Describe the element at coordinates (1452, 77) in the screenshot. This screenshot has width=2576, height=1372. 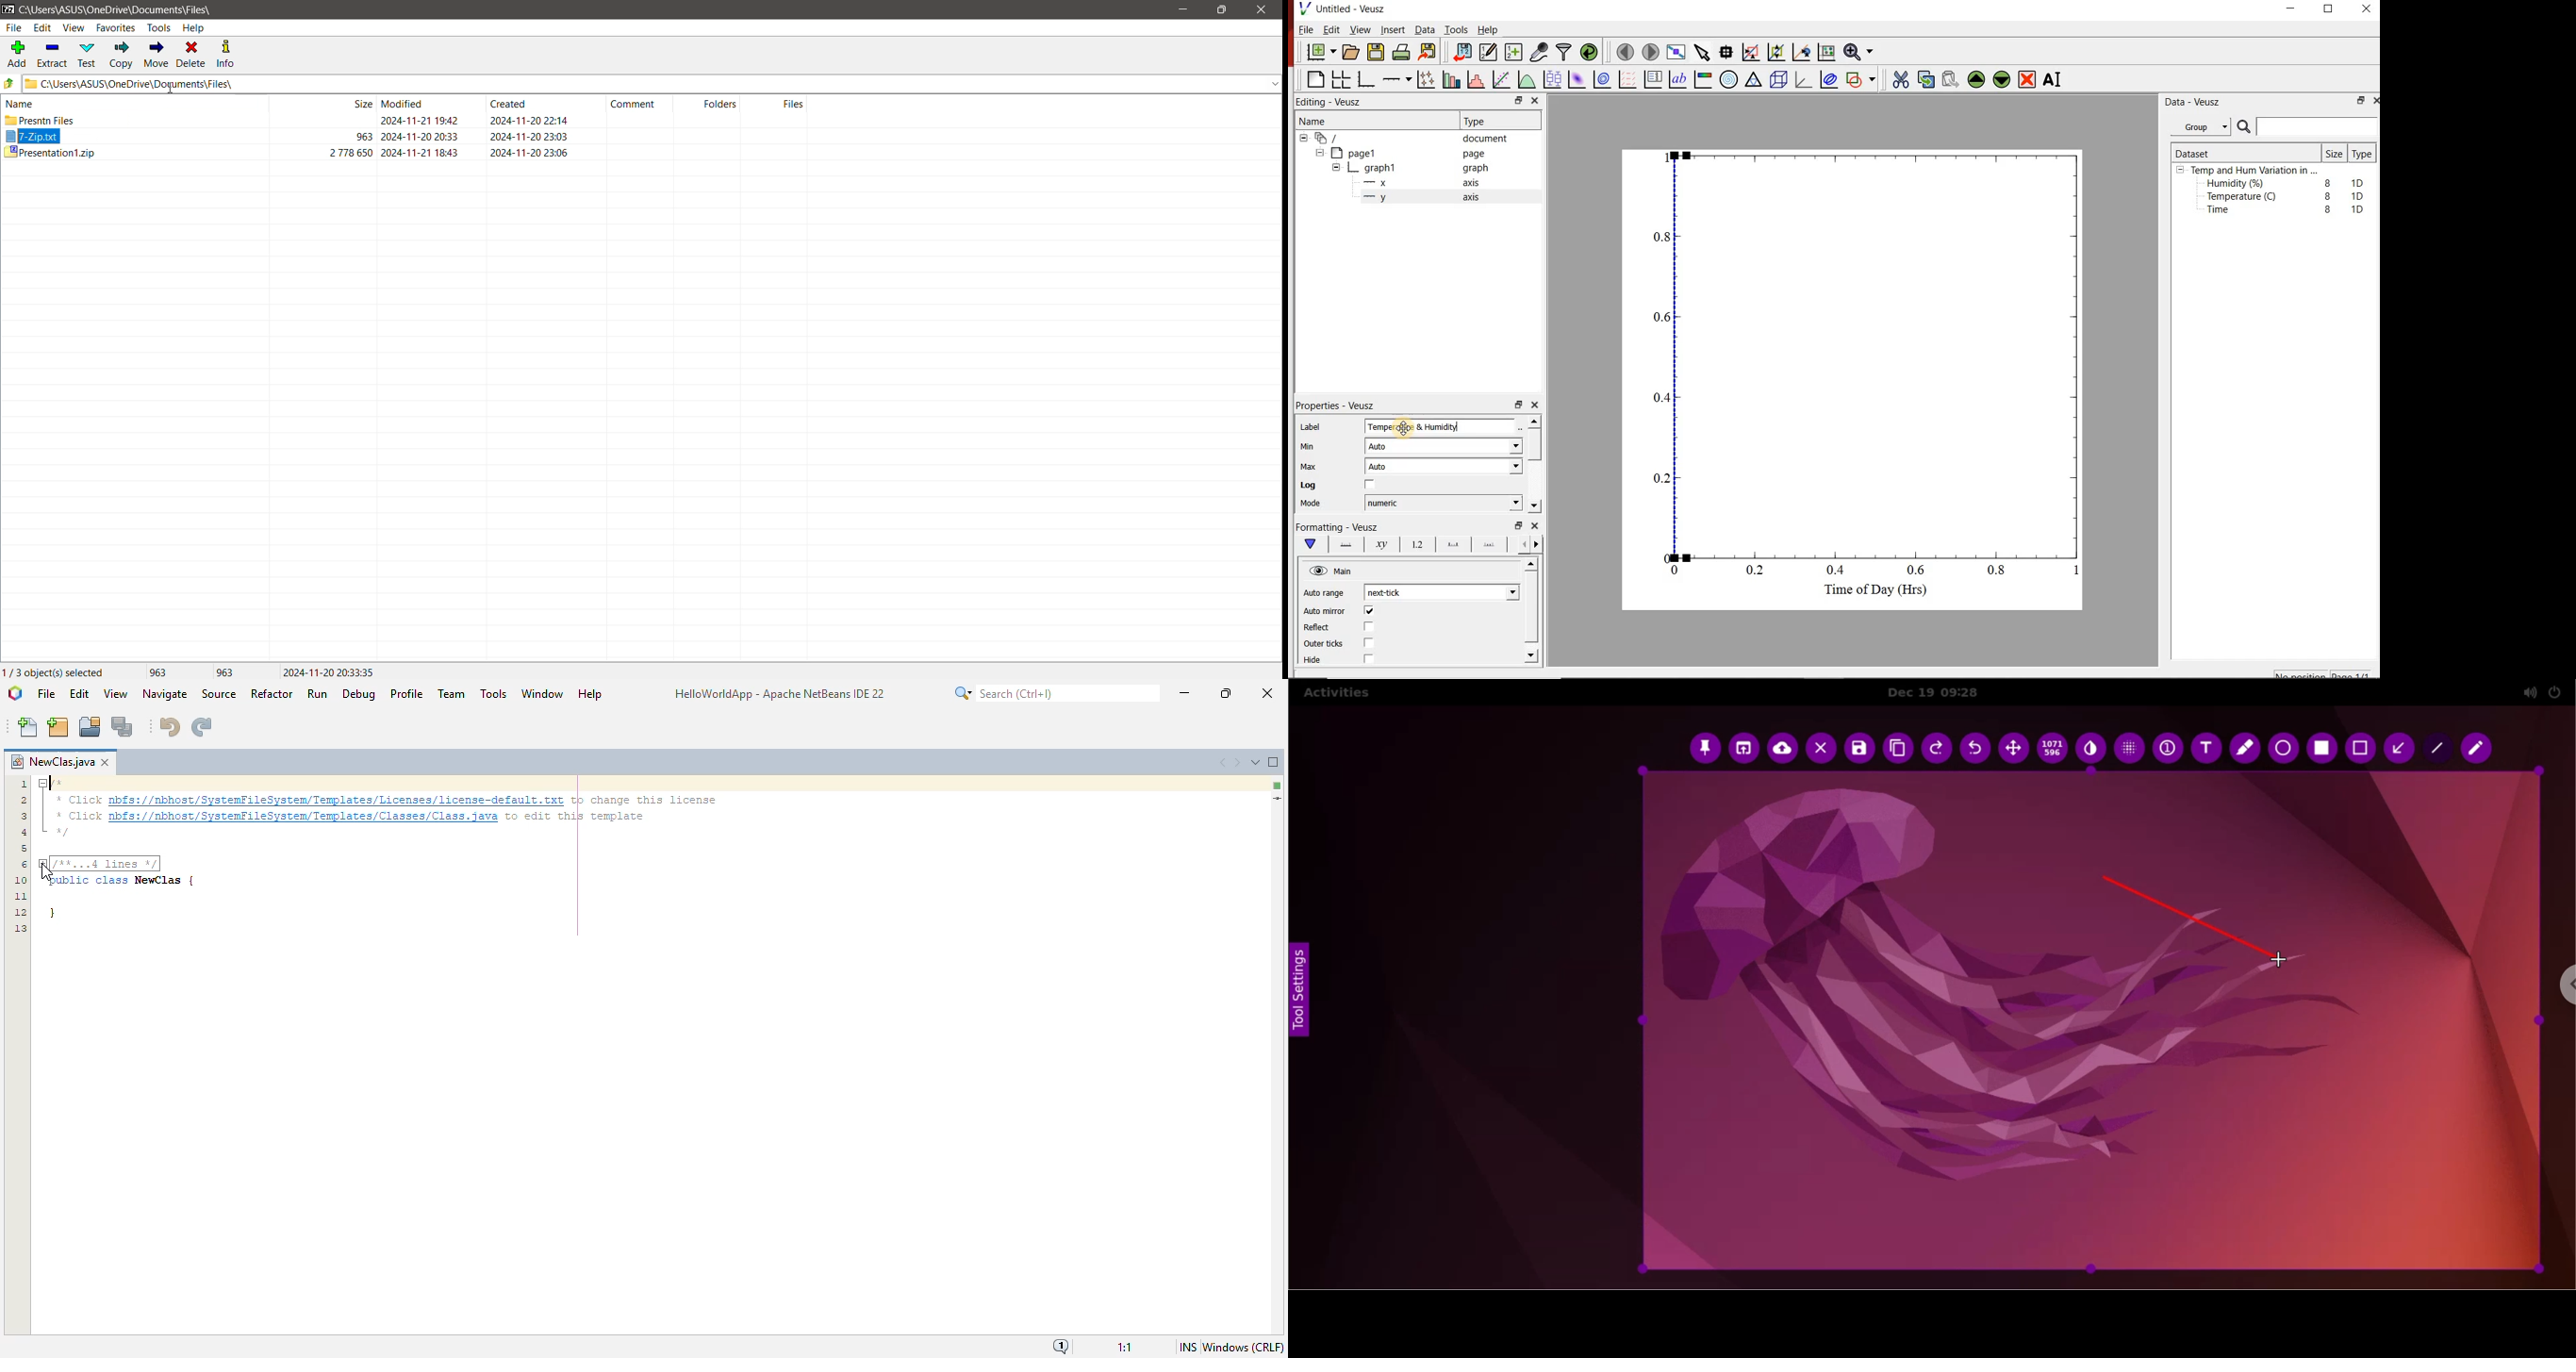
I see `plot bar charts` at that location.